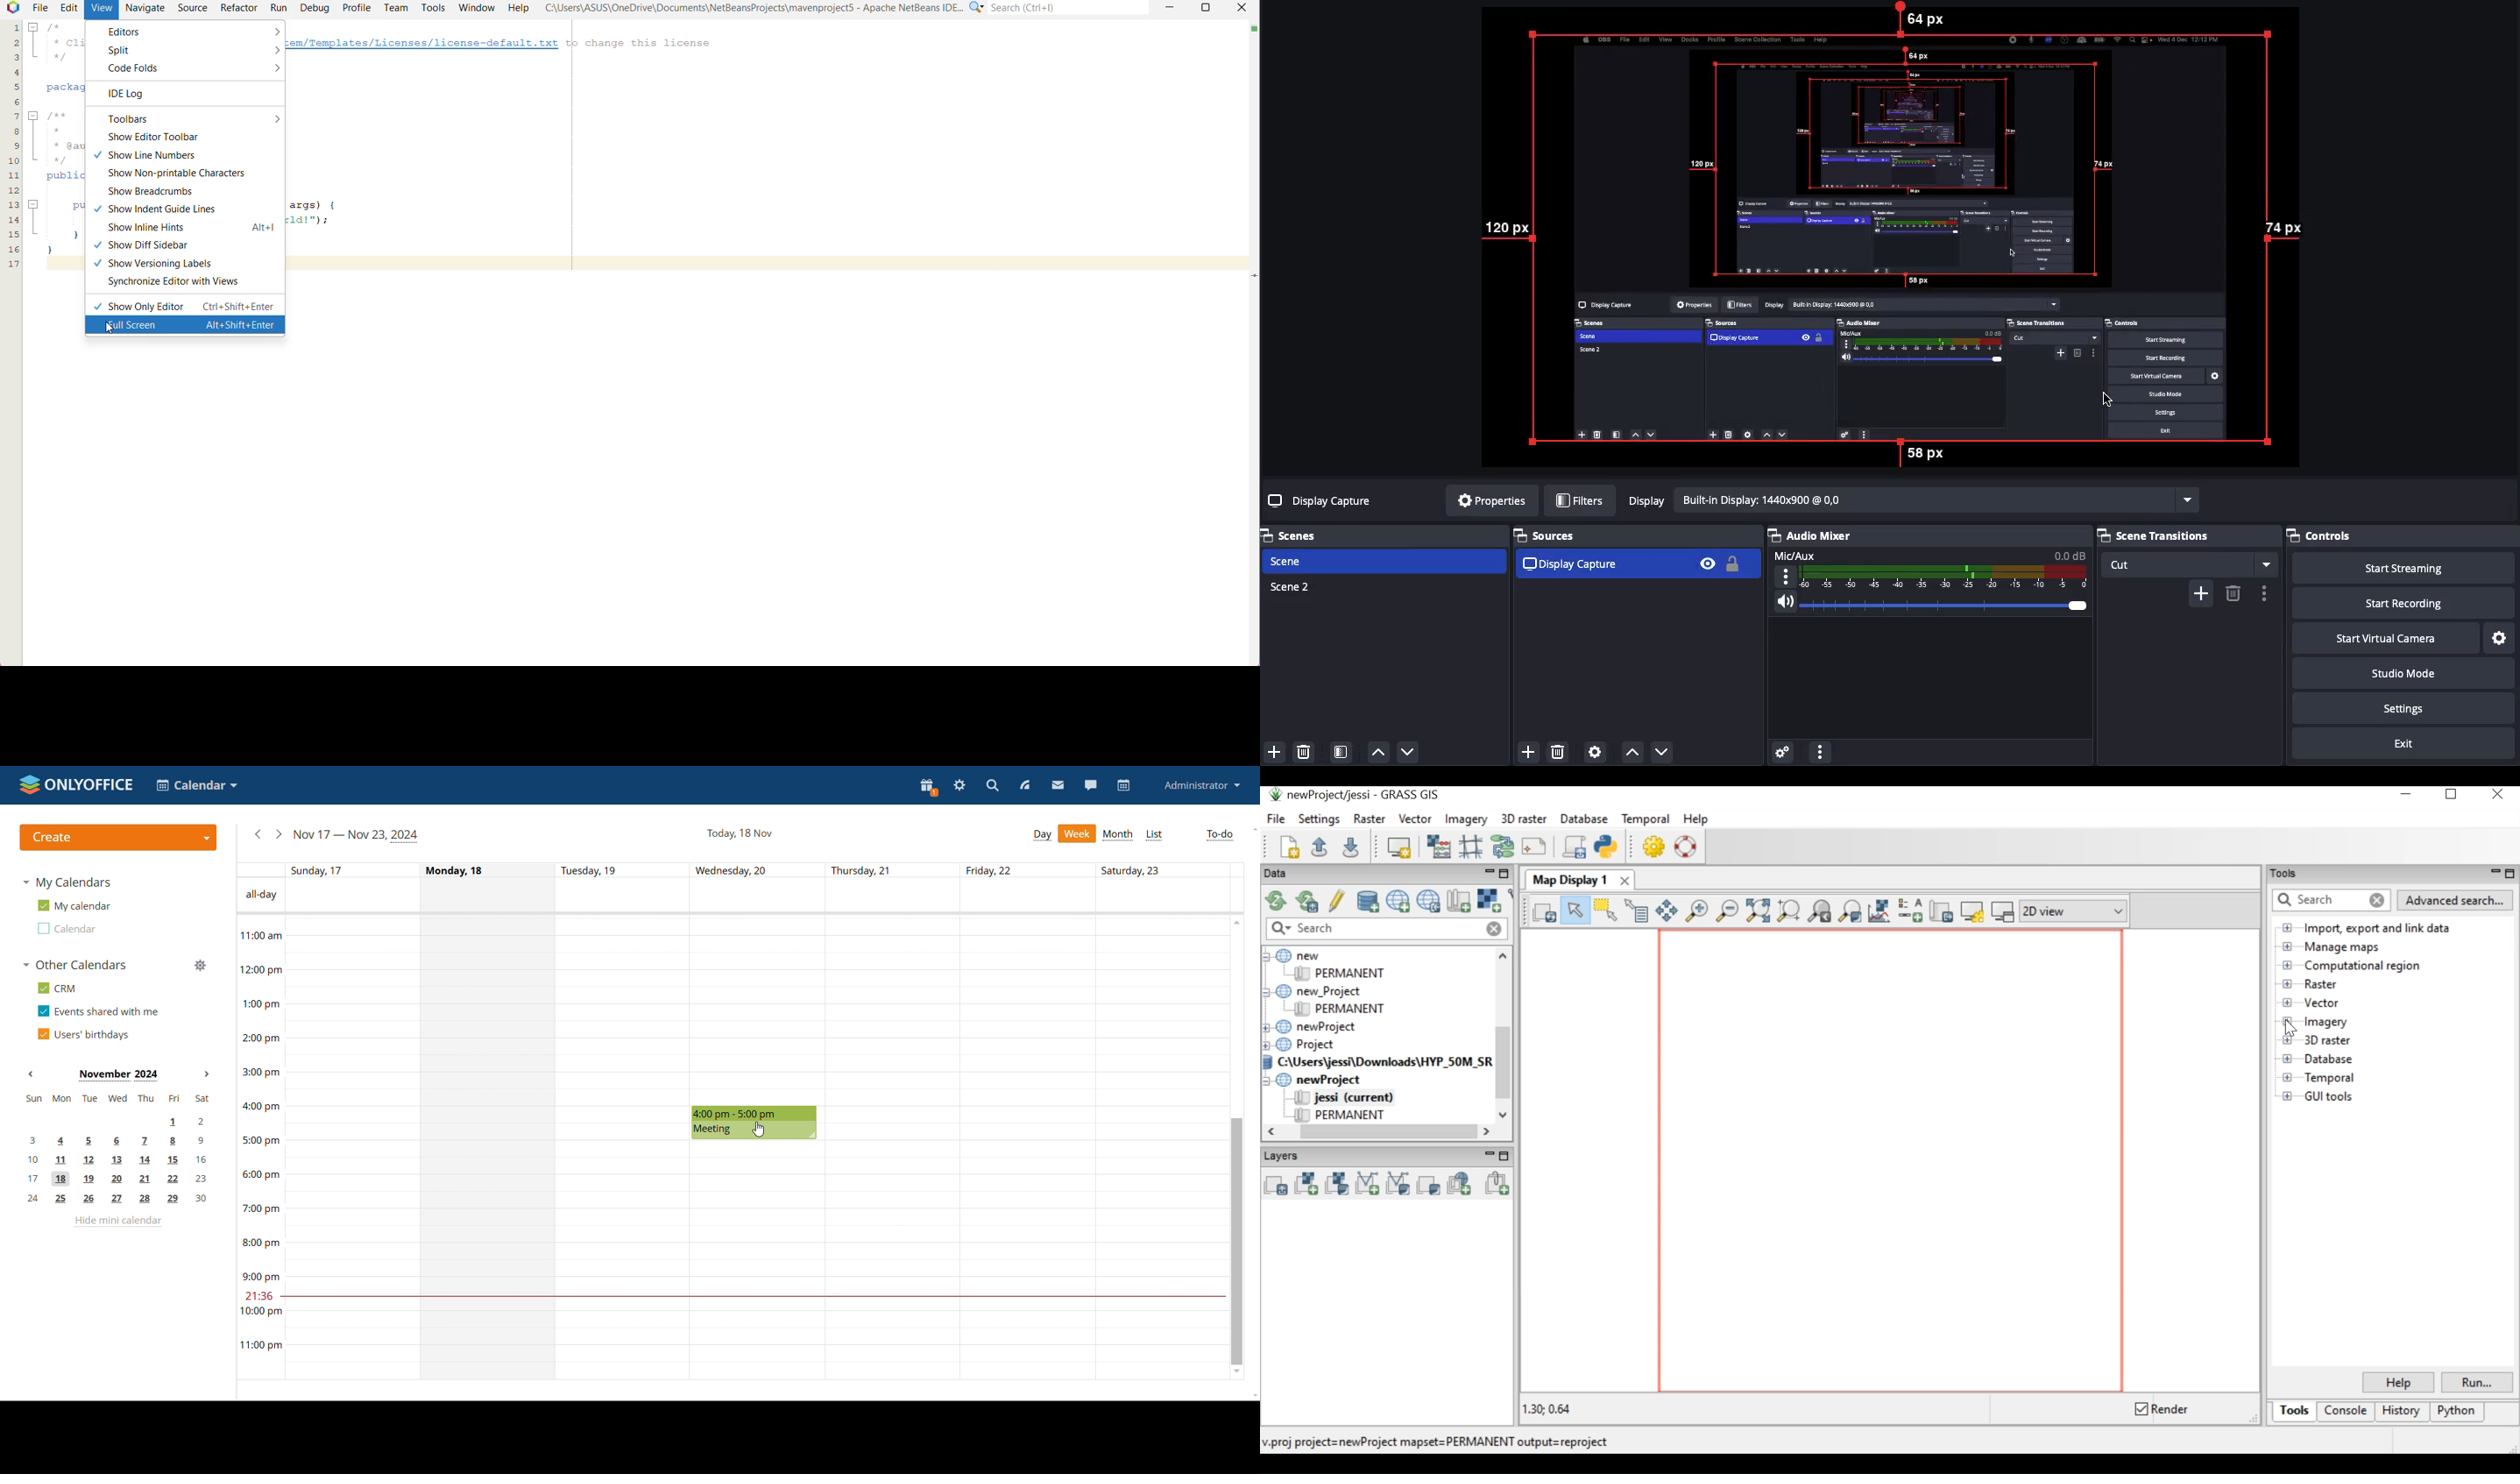 This screenshot has width=2520, height=1484. What do you see at coordinates (1321, 500) in the screenshot?
I see `No sources selected` at bounding box center [1321, 500].